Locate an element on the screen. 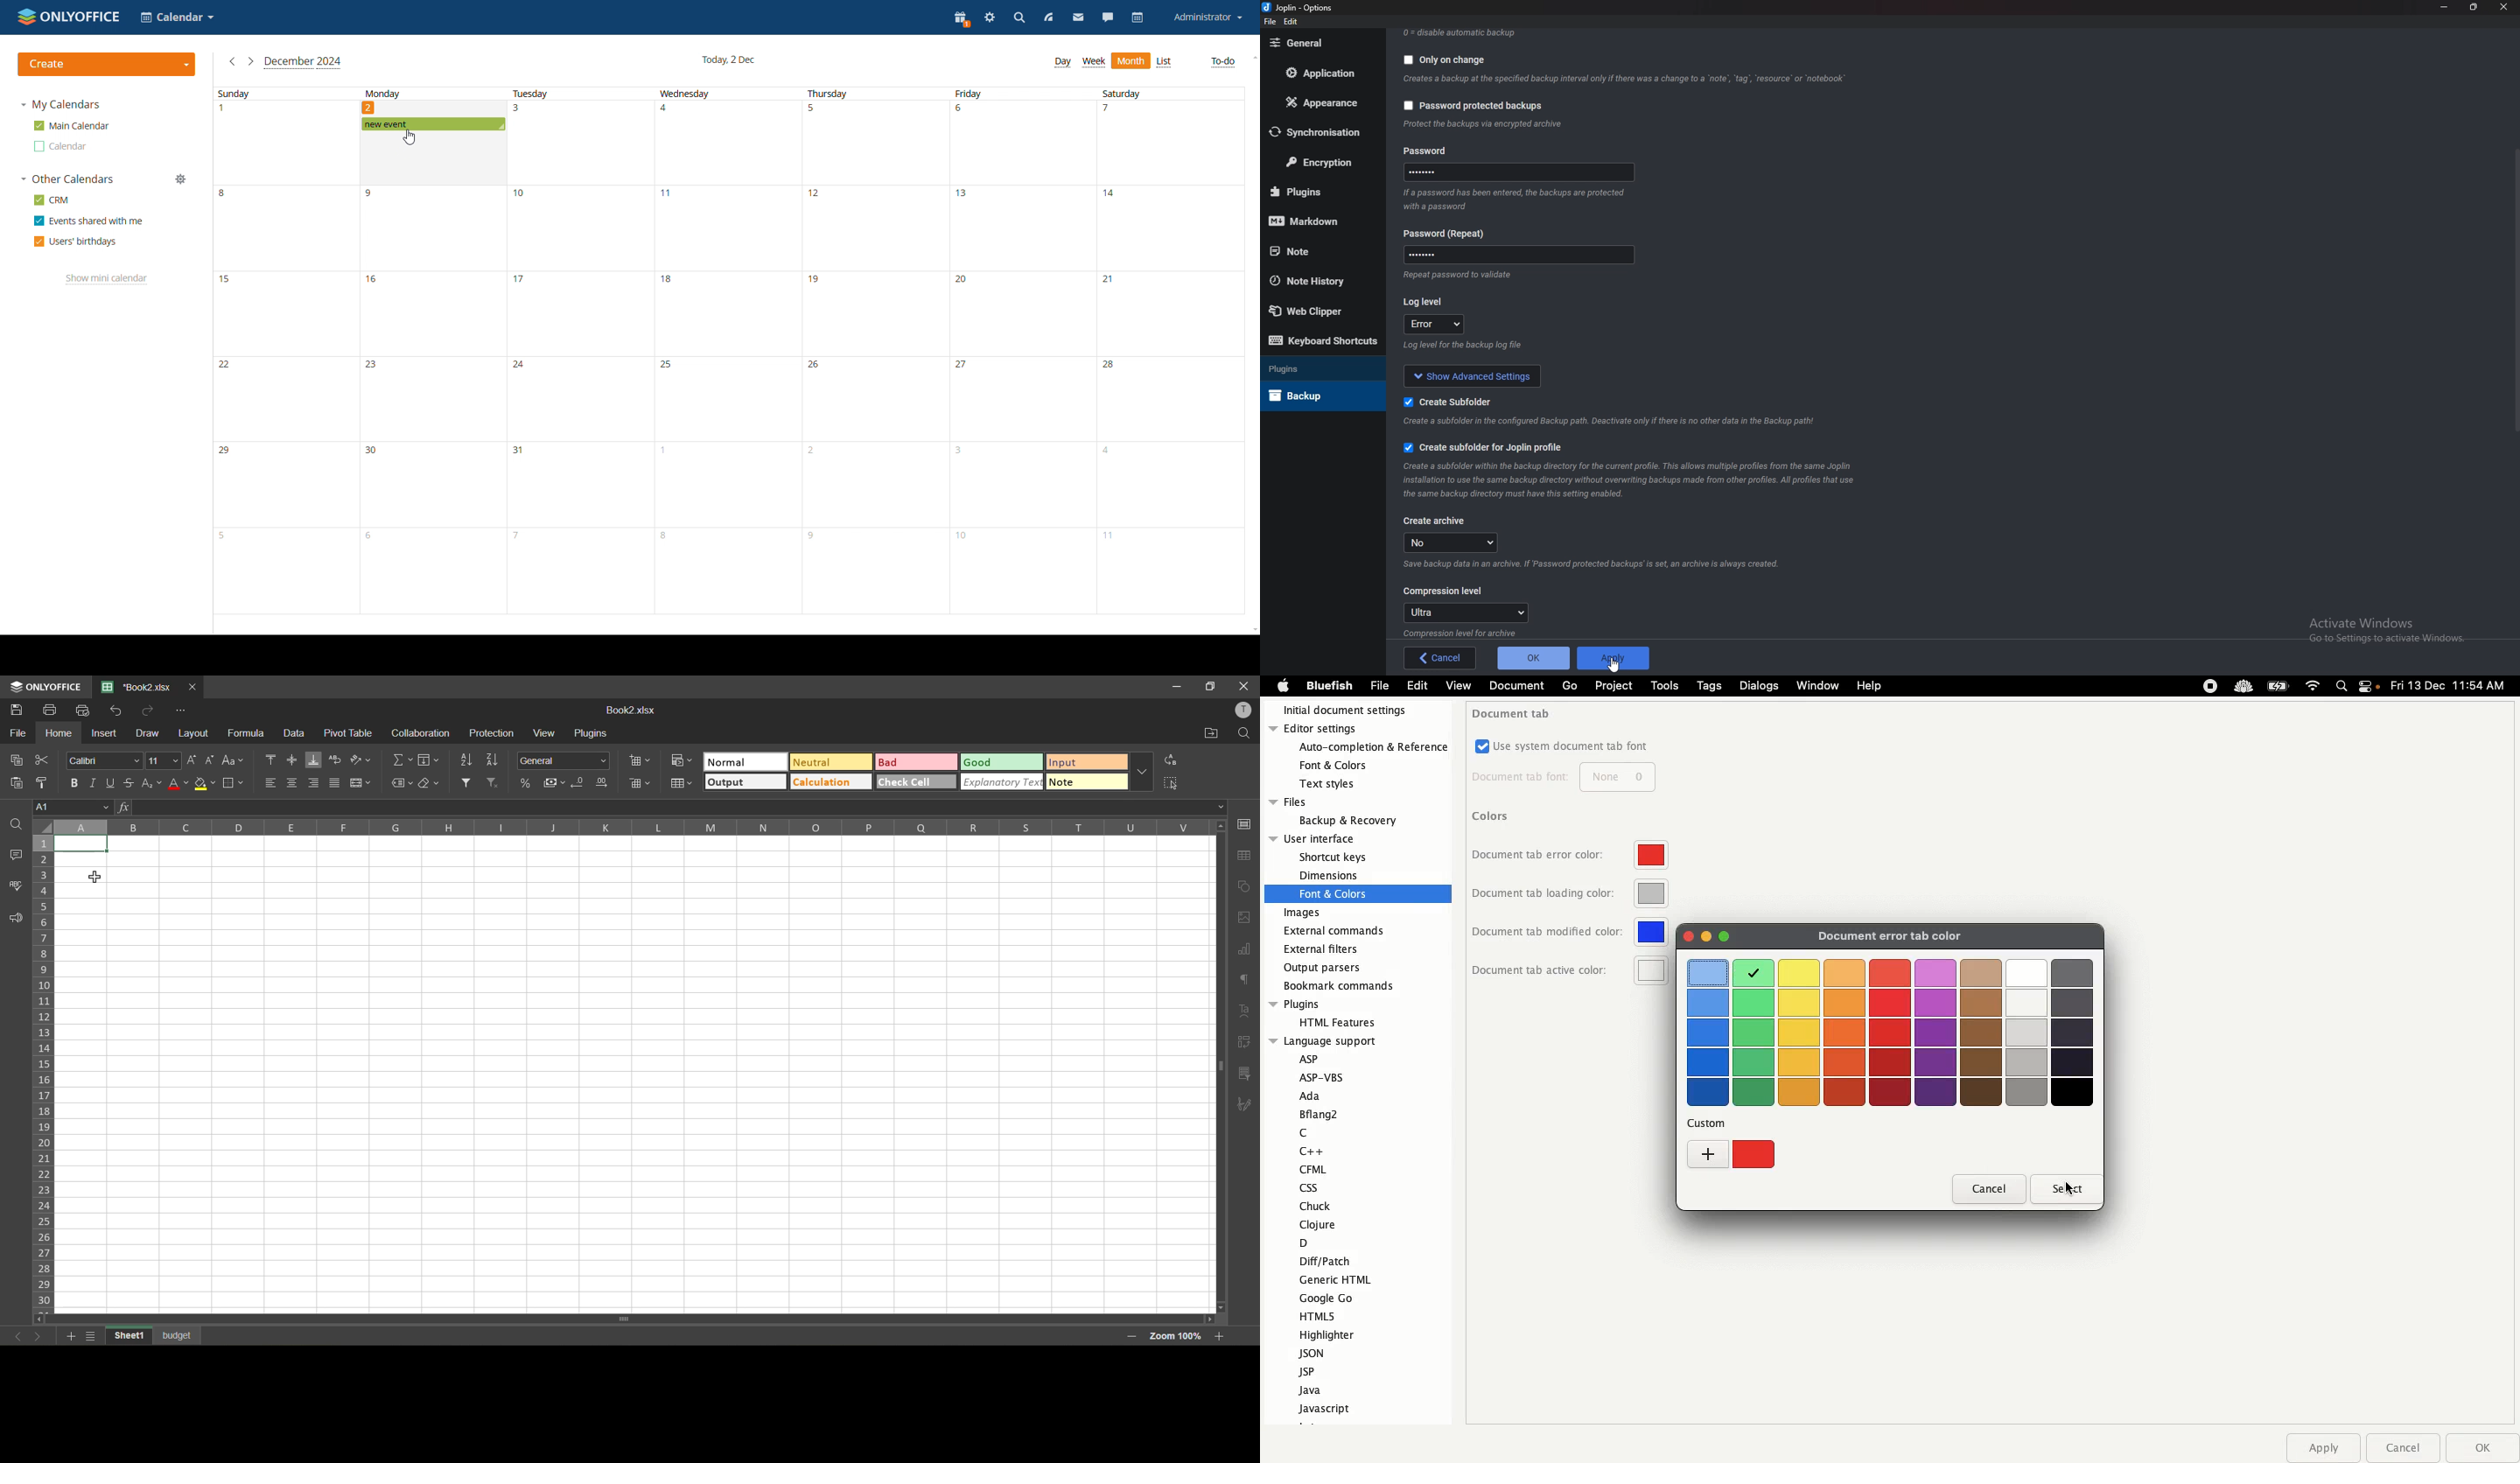 The width and height of the screenshot is (2520, 1484). named ranges is located at coordinates (402, 783).